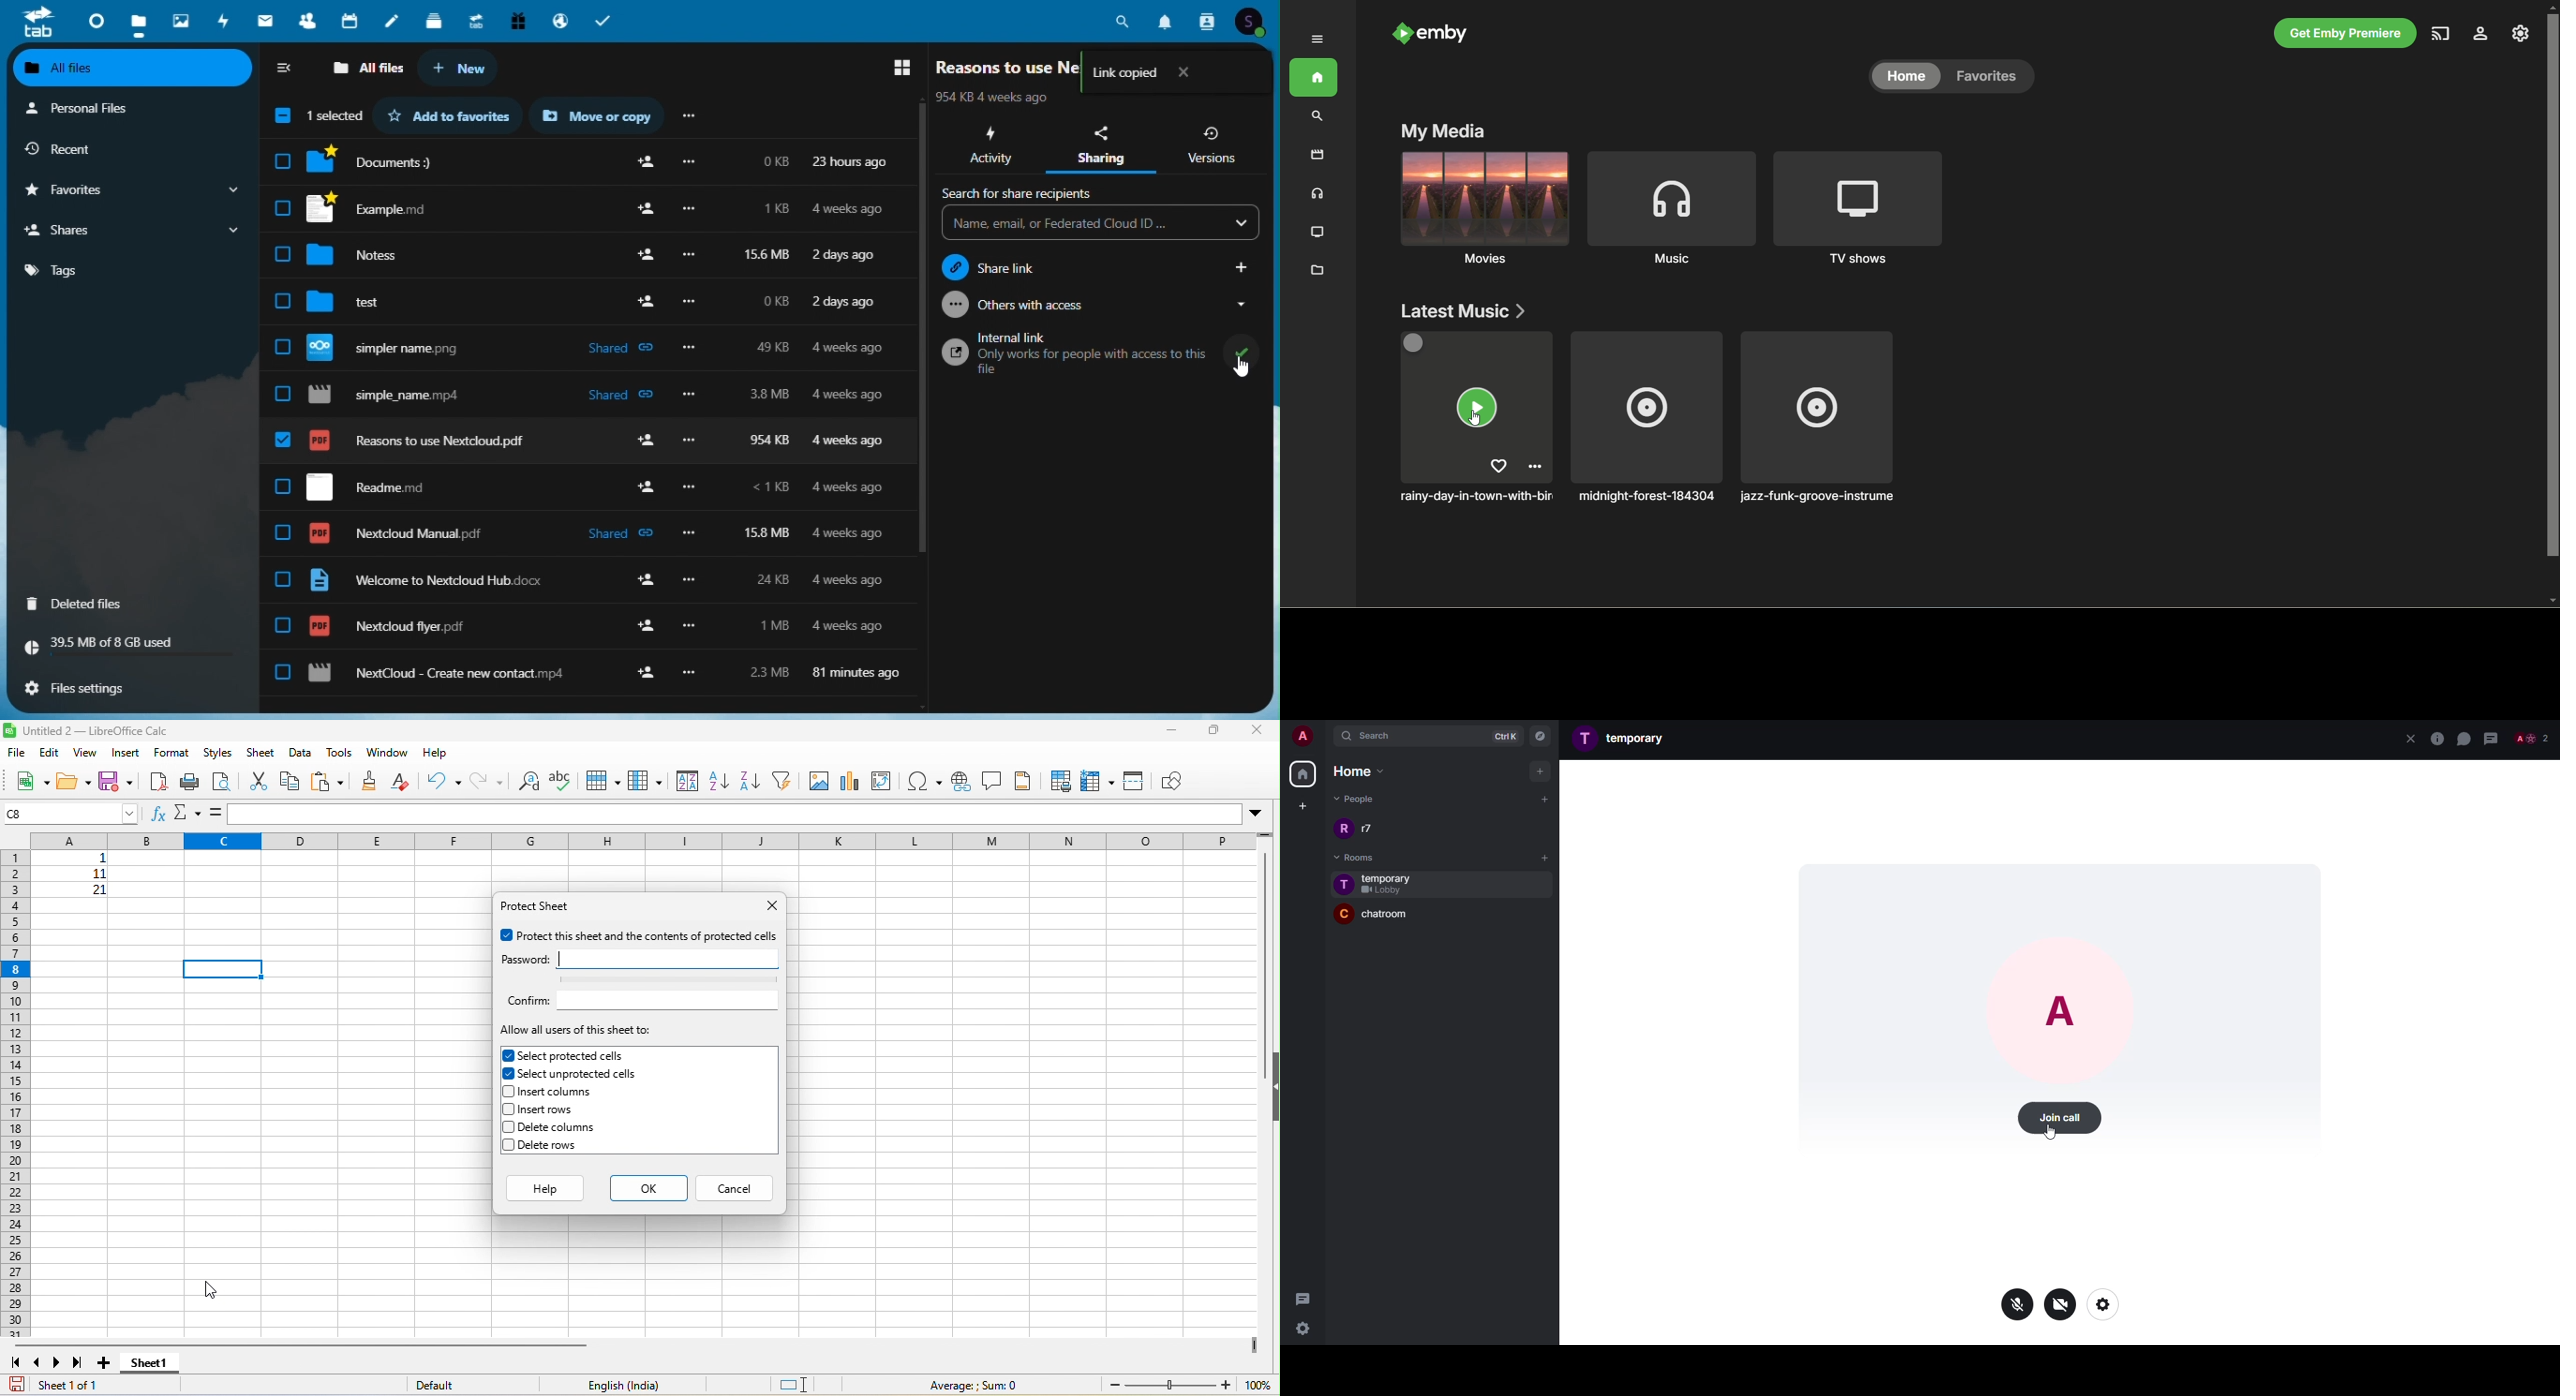 This screenshot has width=2576, height=1400. What do you see at coordinates (444, 782) in the screenshot?
I see `undo` at bounding box center [444, 782].